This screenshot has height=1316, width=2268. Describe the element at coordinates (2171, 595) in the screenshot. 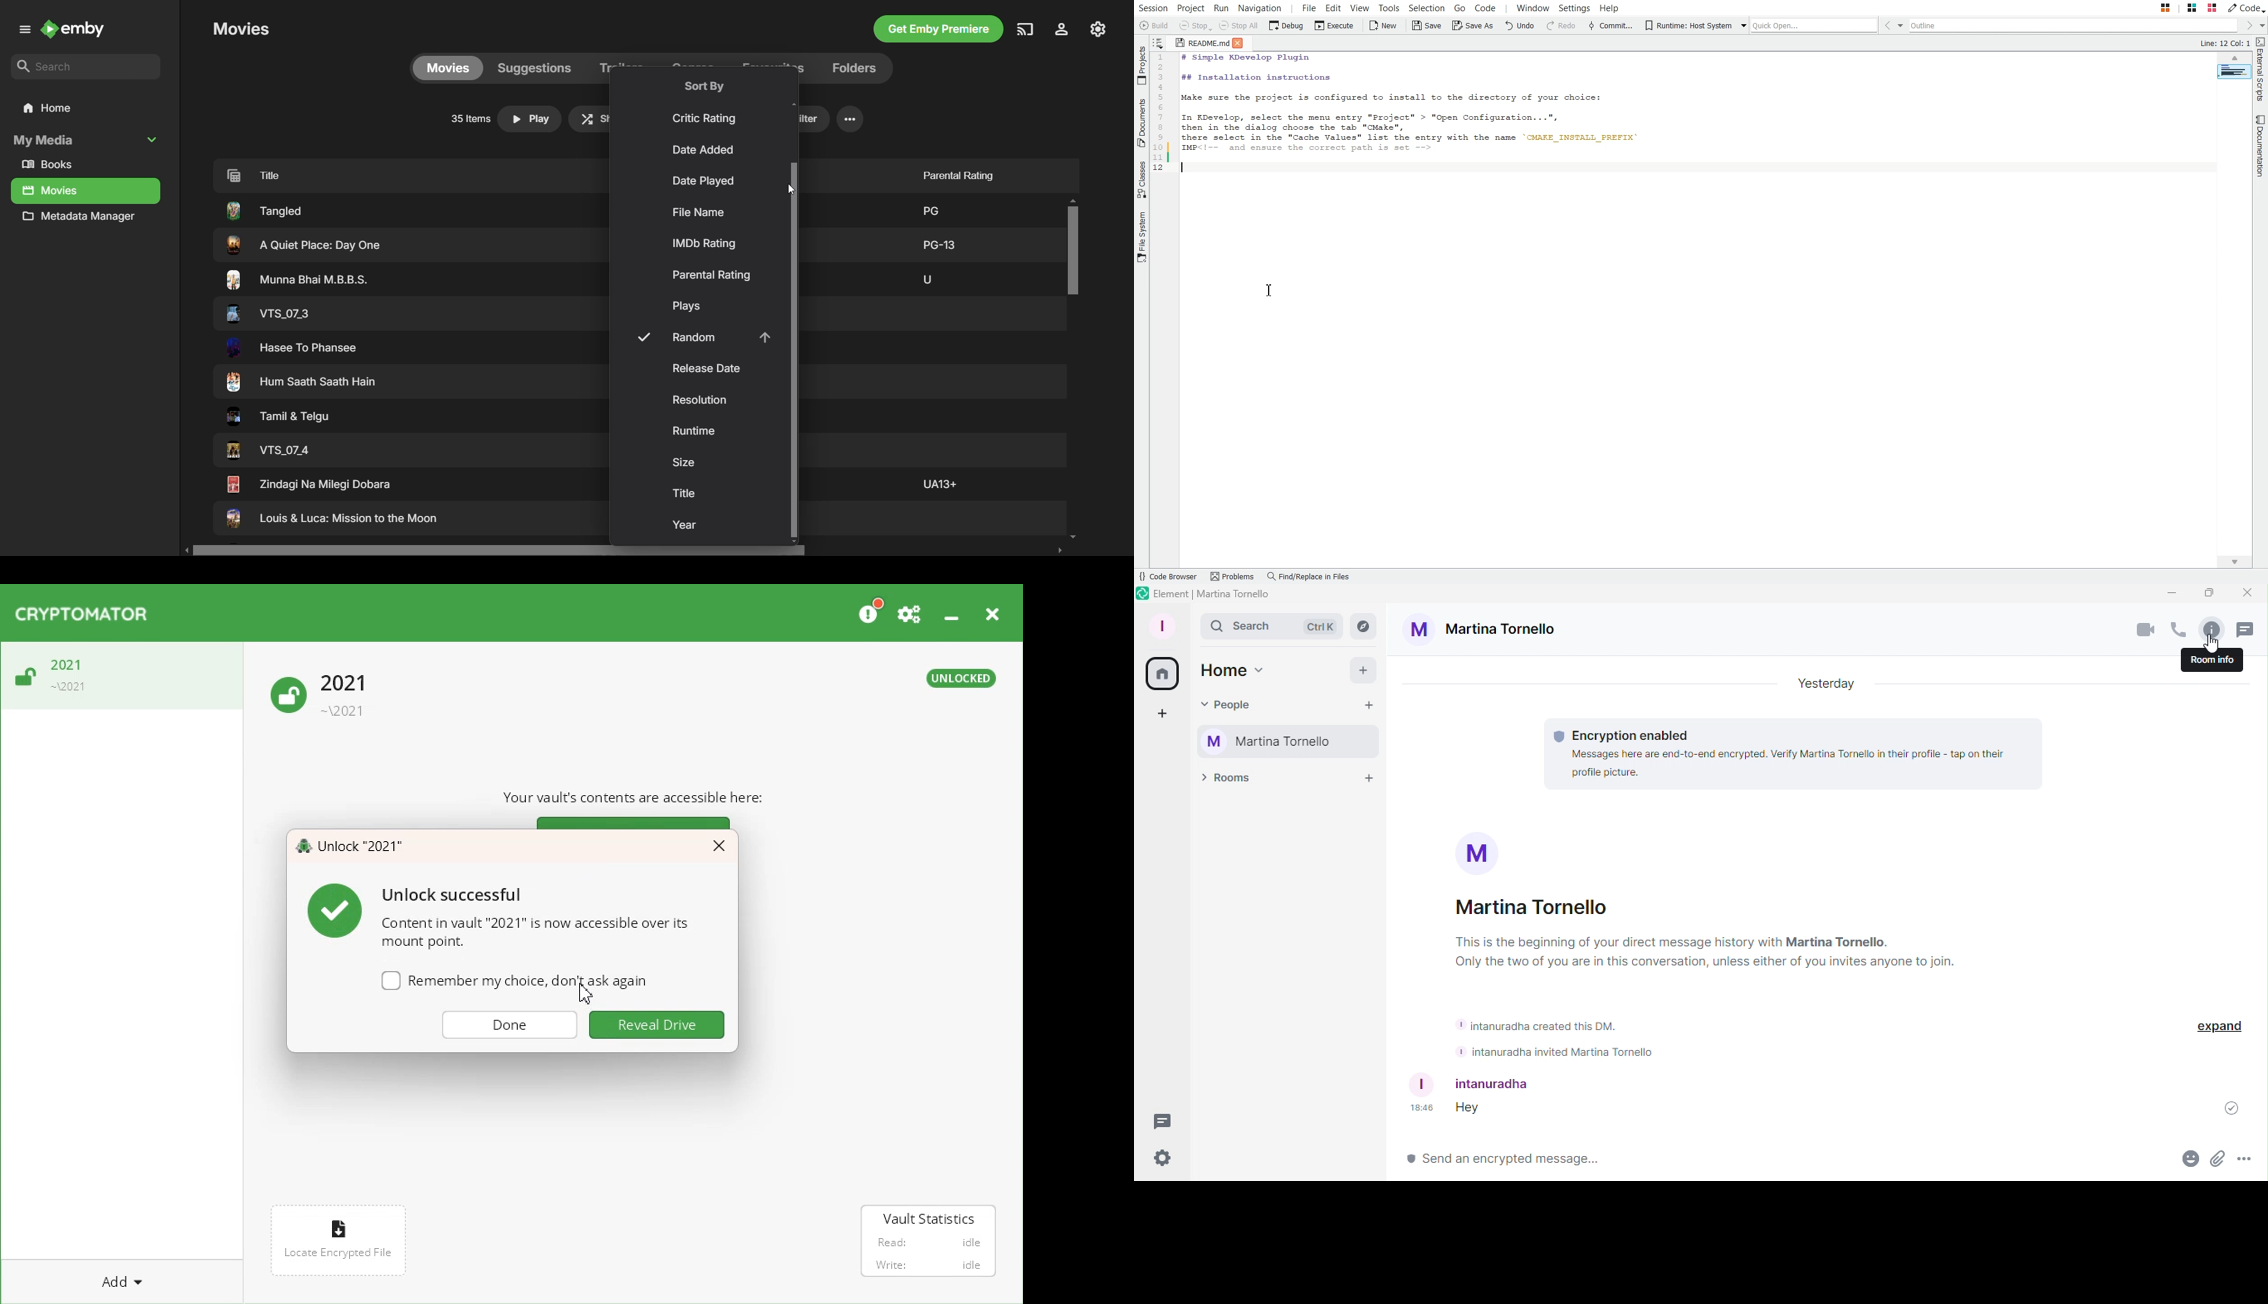

I see `Minimize` at that location.